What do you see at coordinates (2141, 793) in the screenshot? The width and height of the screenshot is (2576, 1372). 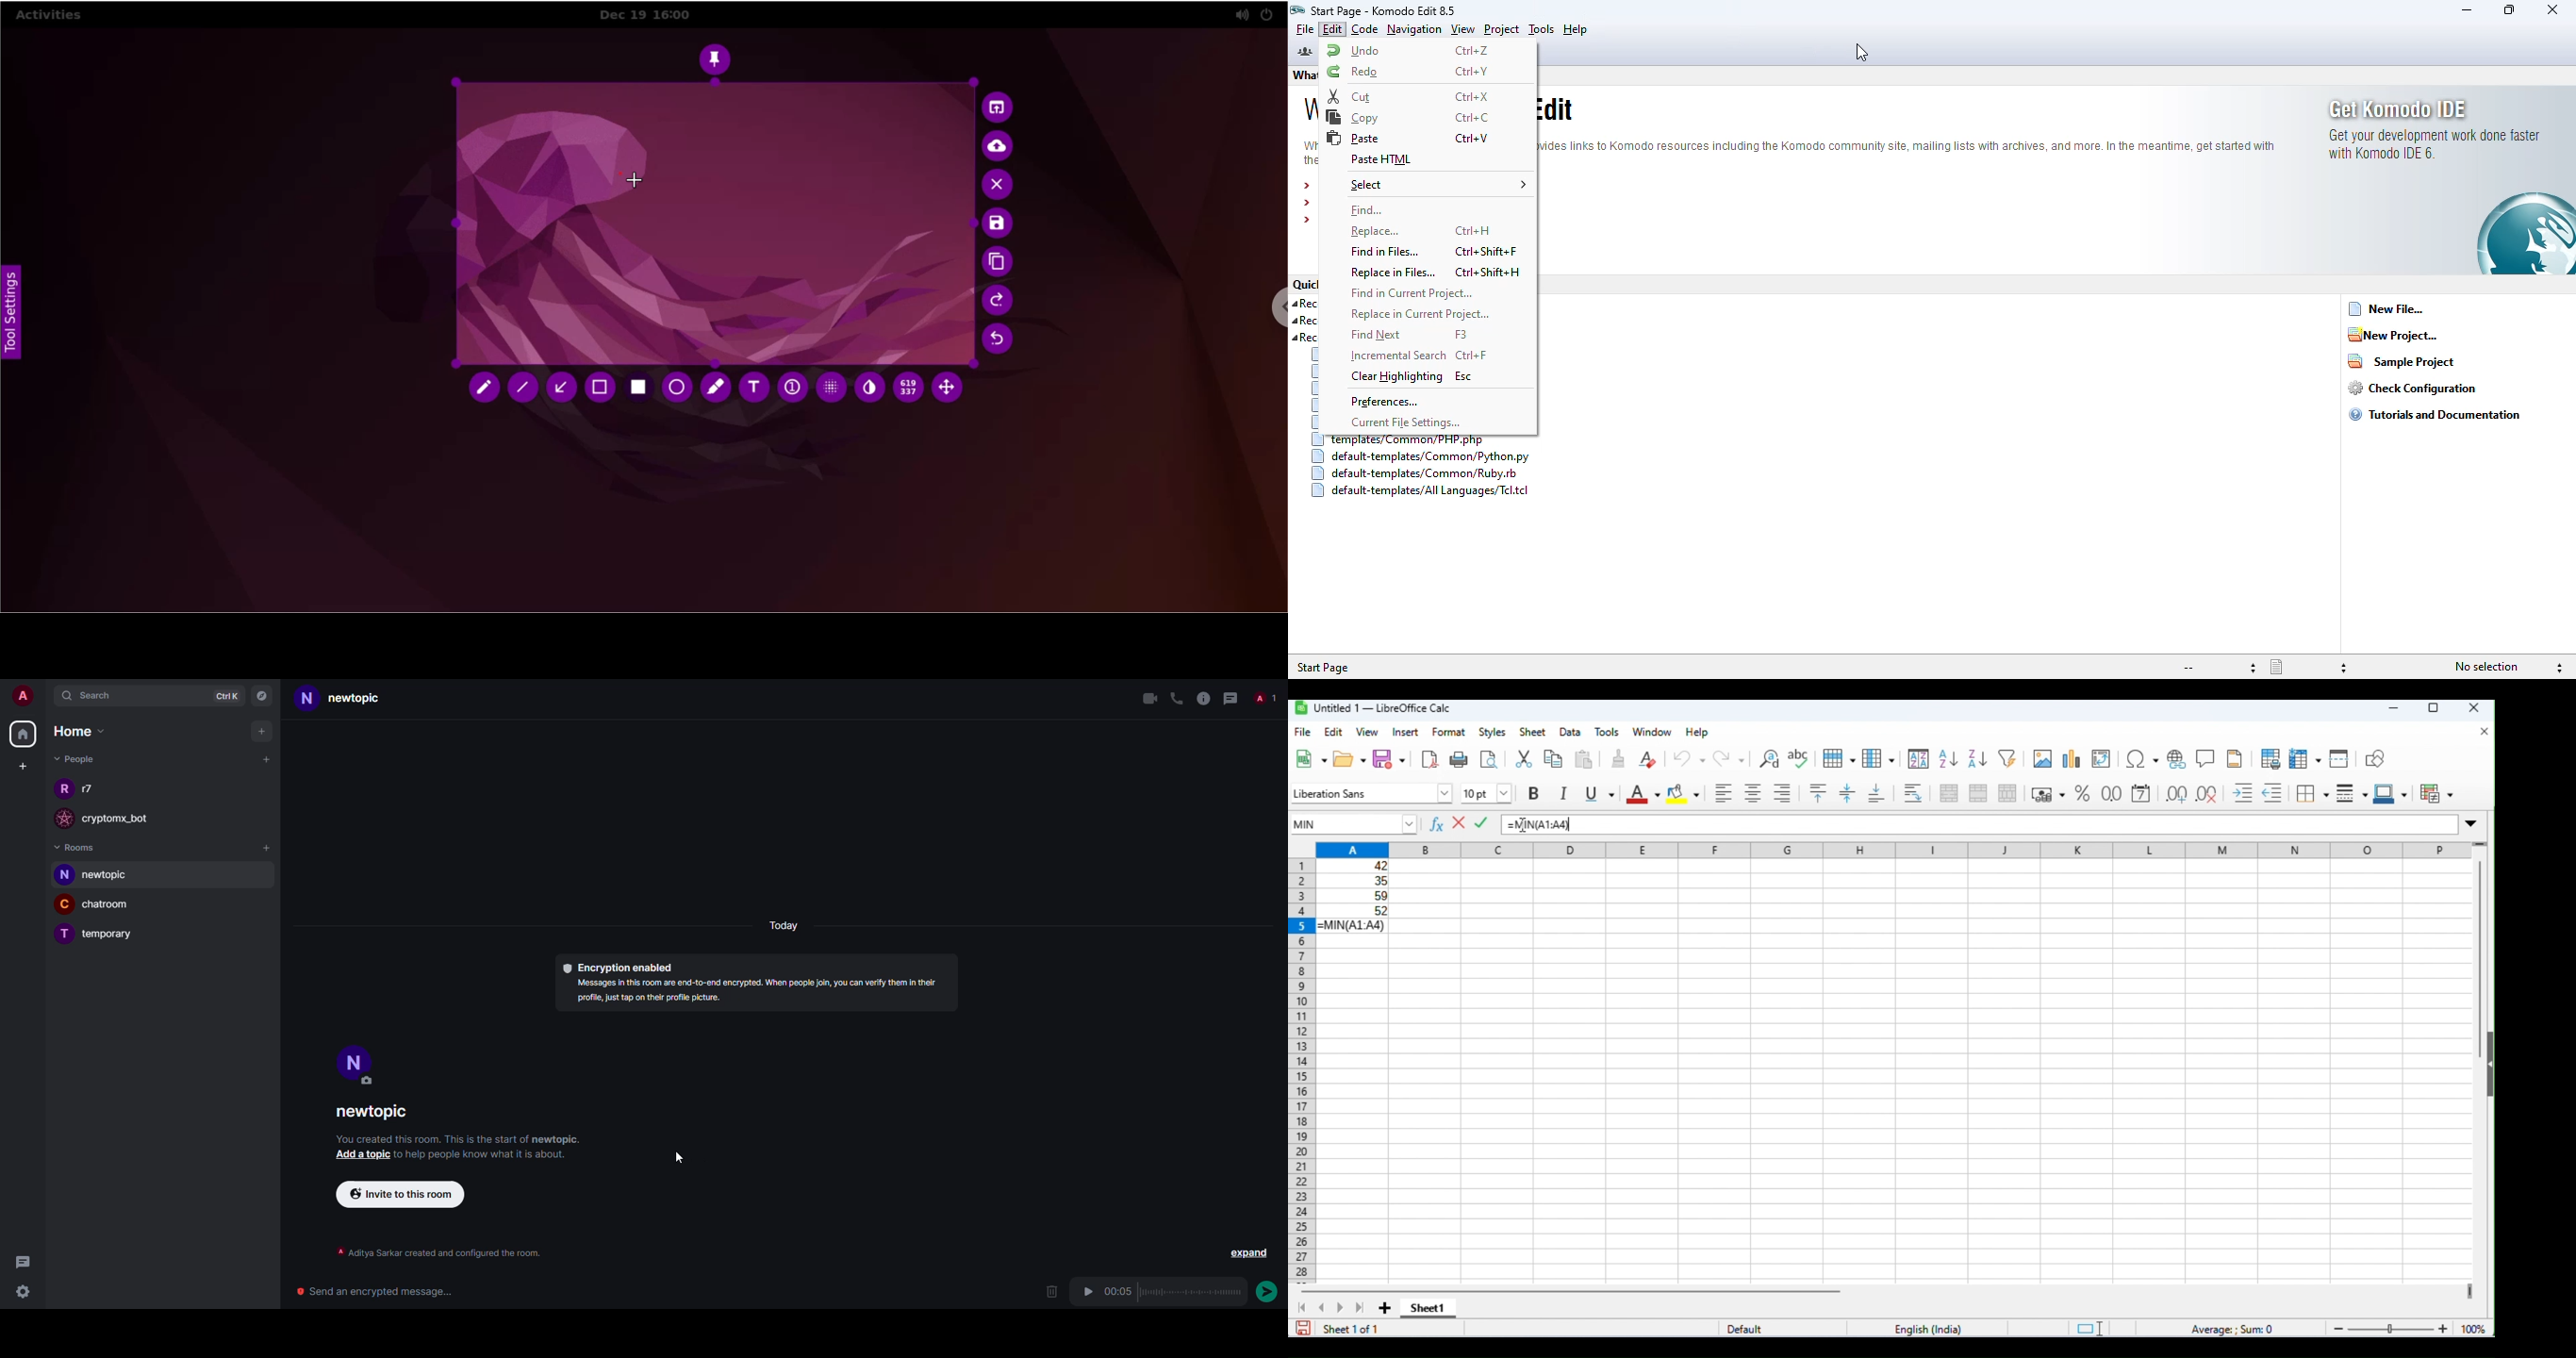 I see `format as date` at bounding box center [2141, 793].